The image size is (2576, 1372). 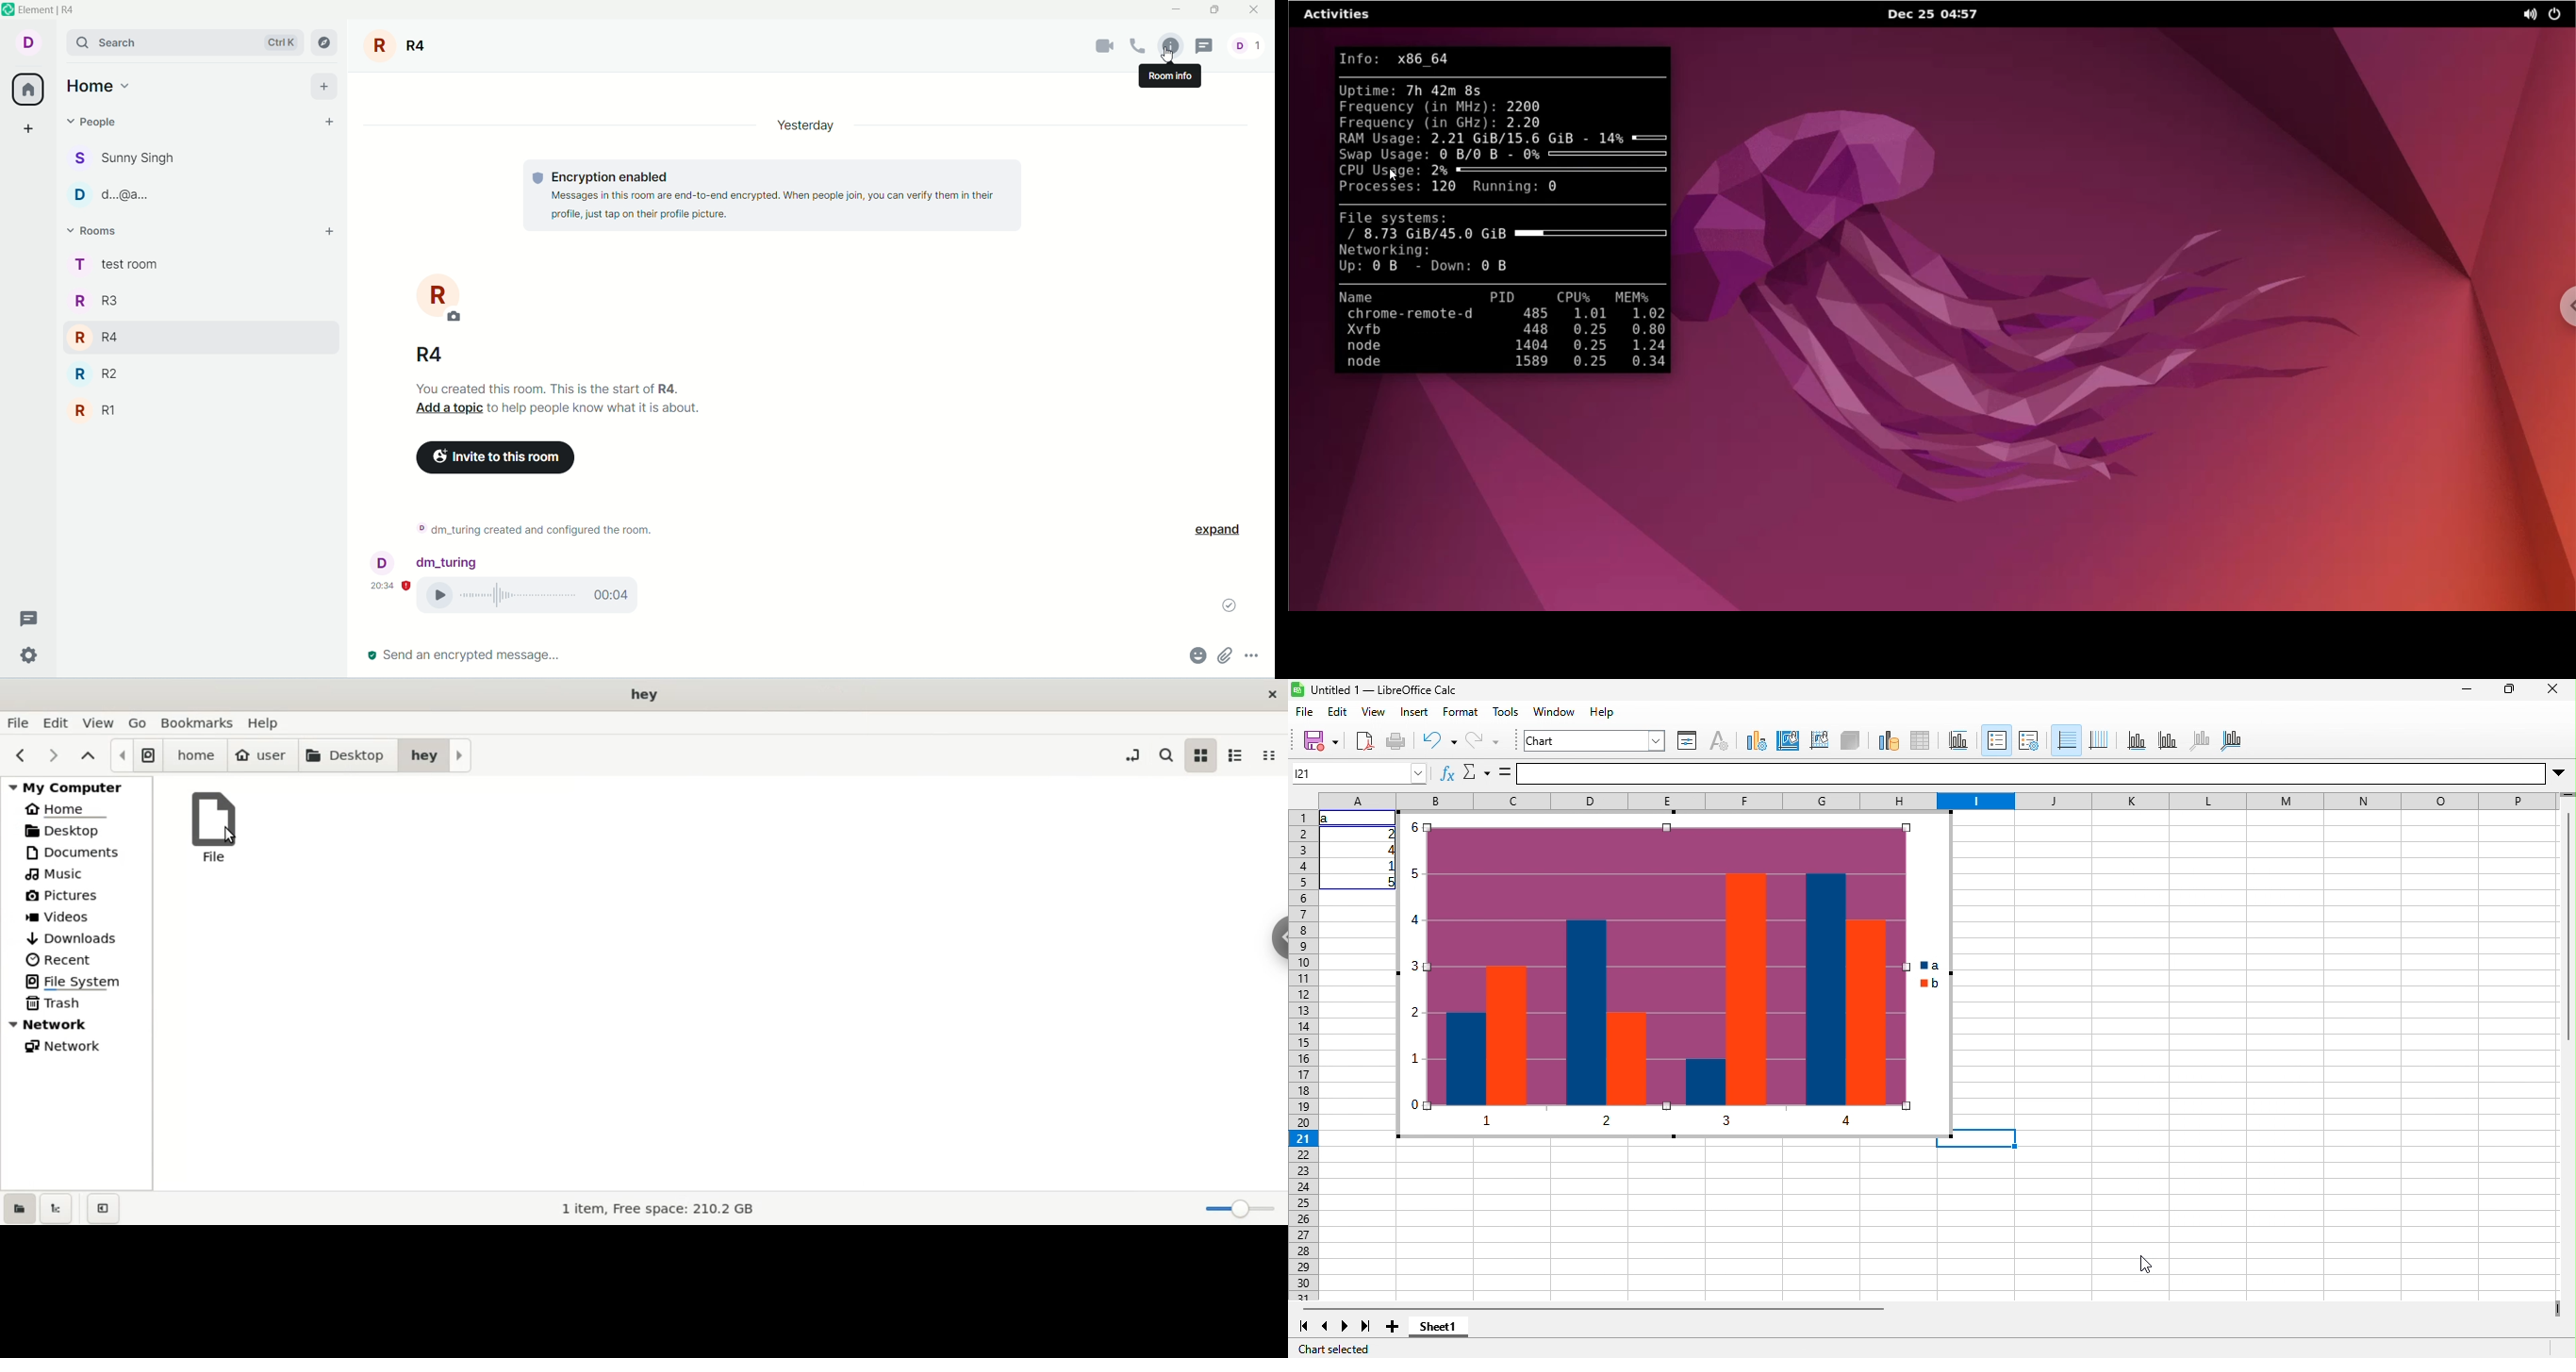 What do you see at coordinates (1555, 711) in the screenshot?
I see `window` at bounding box center [1555, 711].